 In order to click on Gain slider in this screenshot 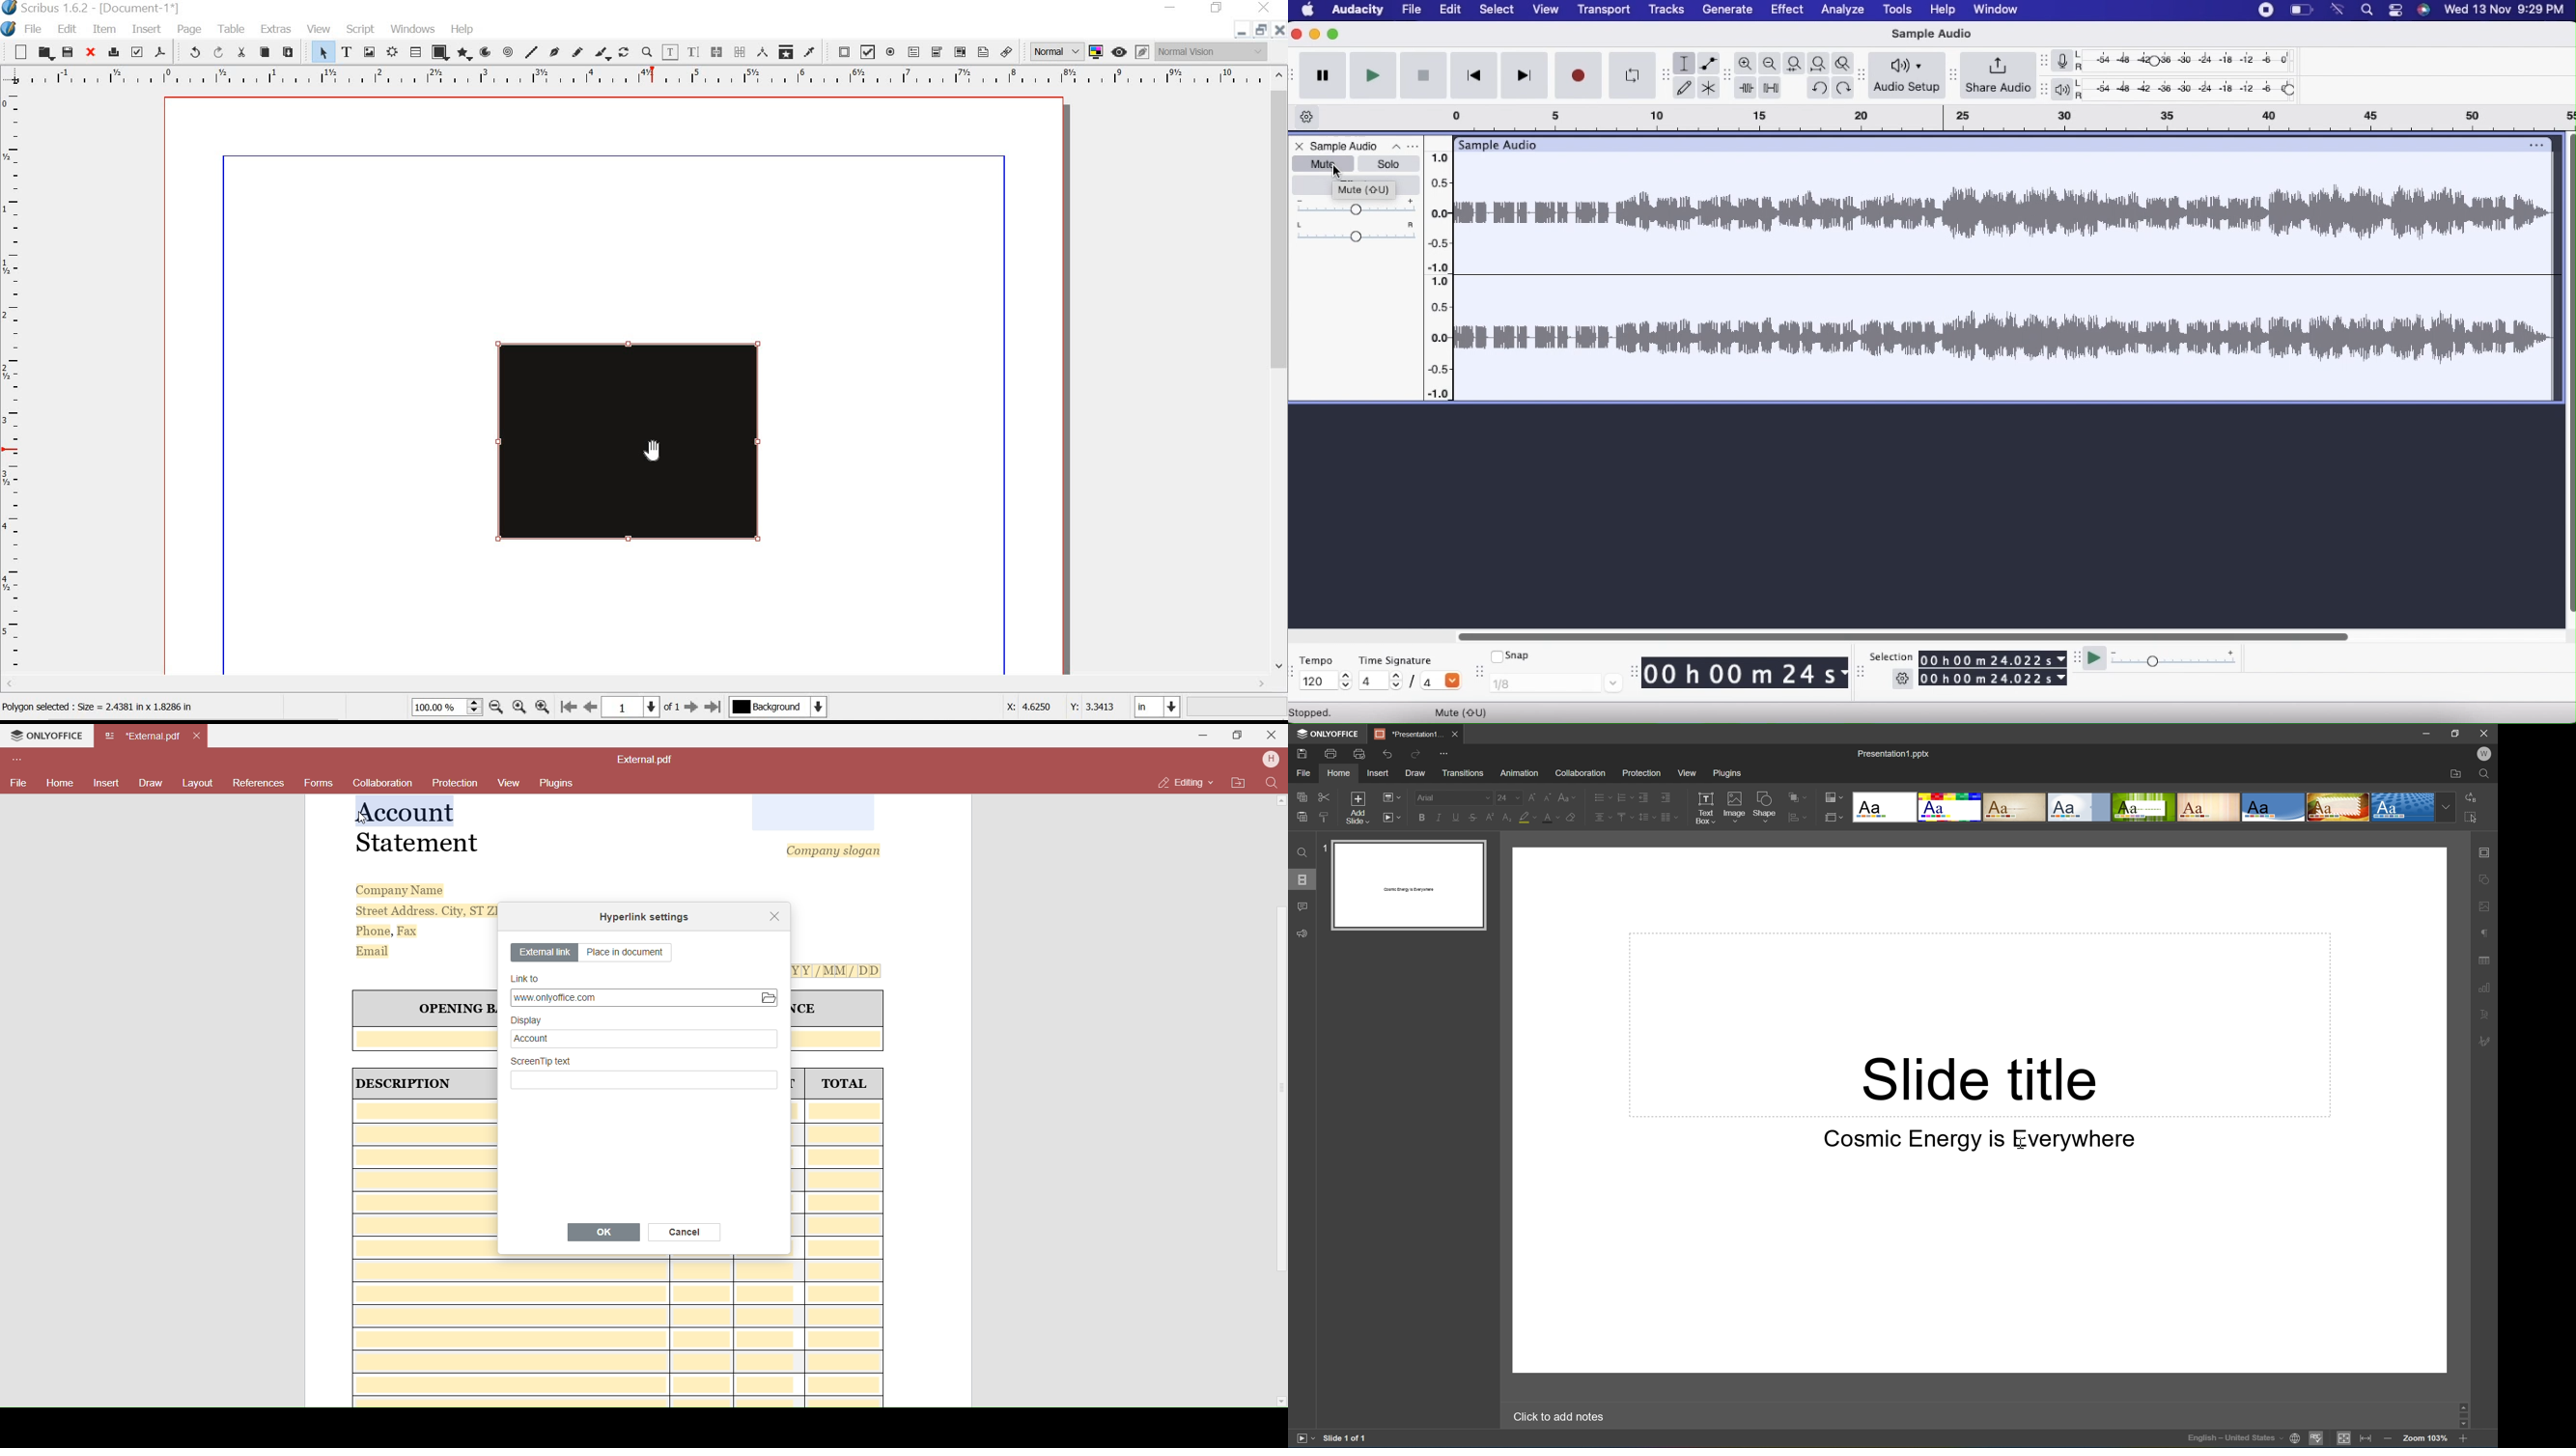, I will do `click(1358, 207)`.